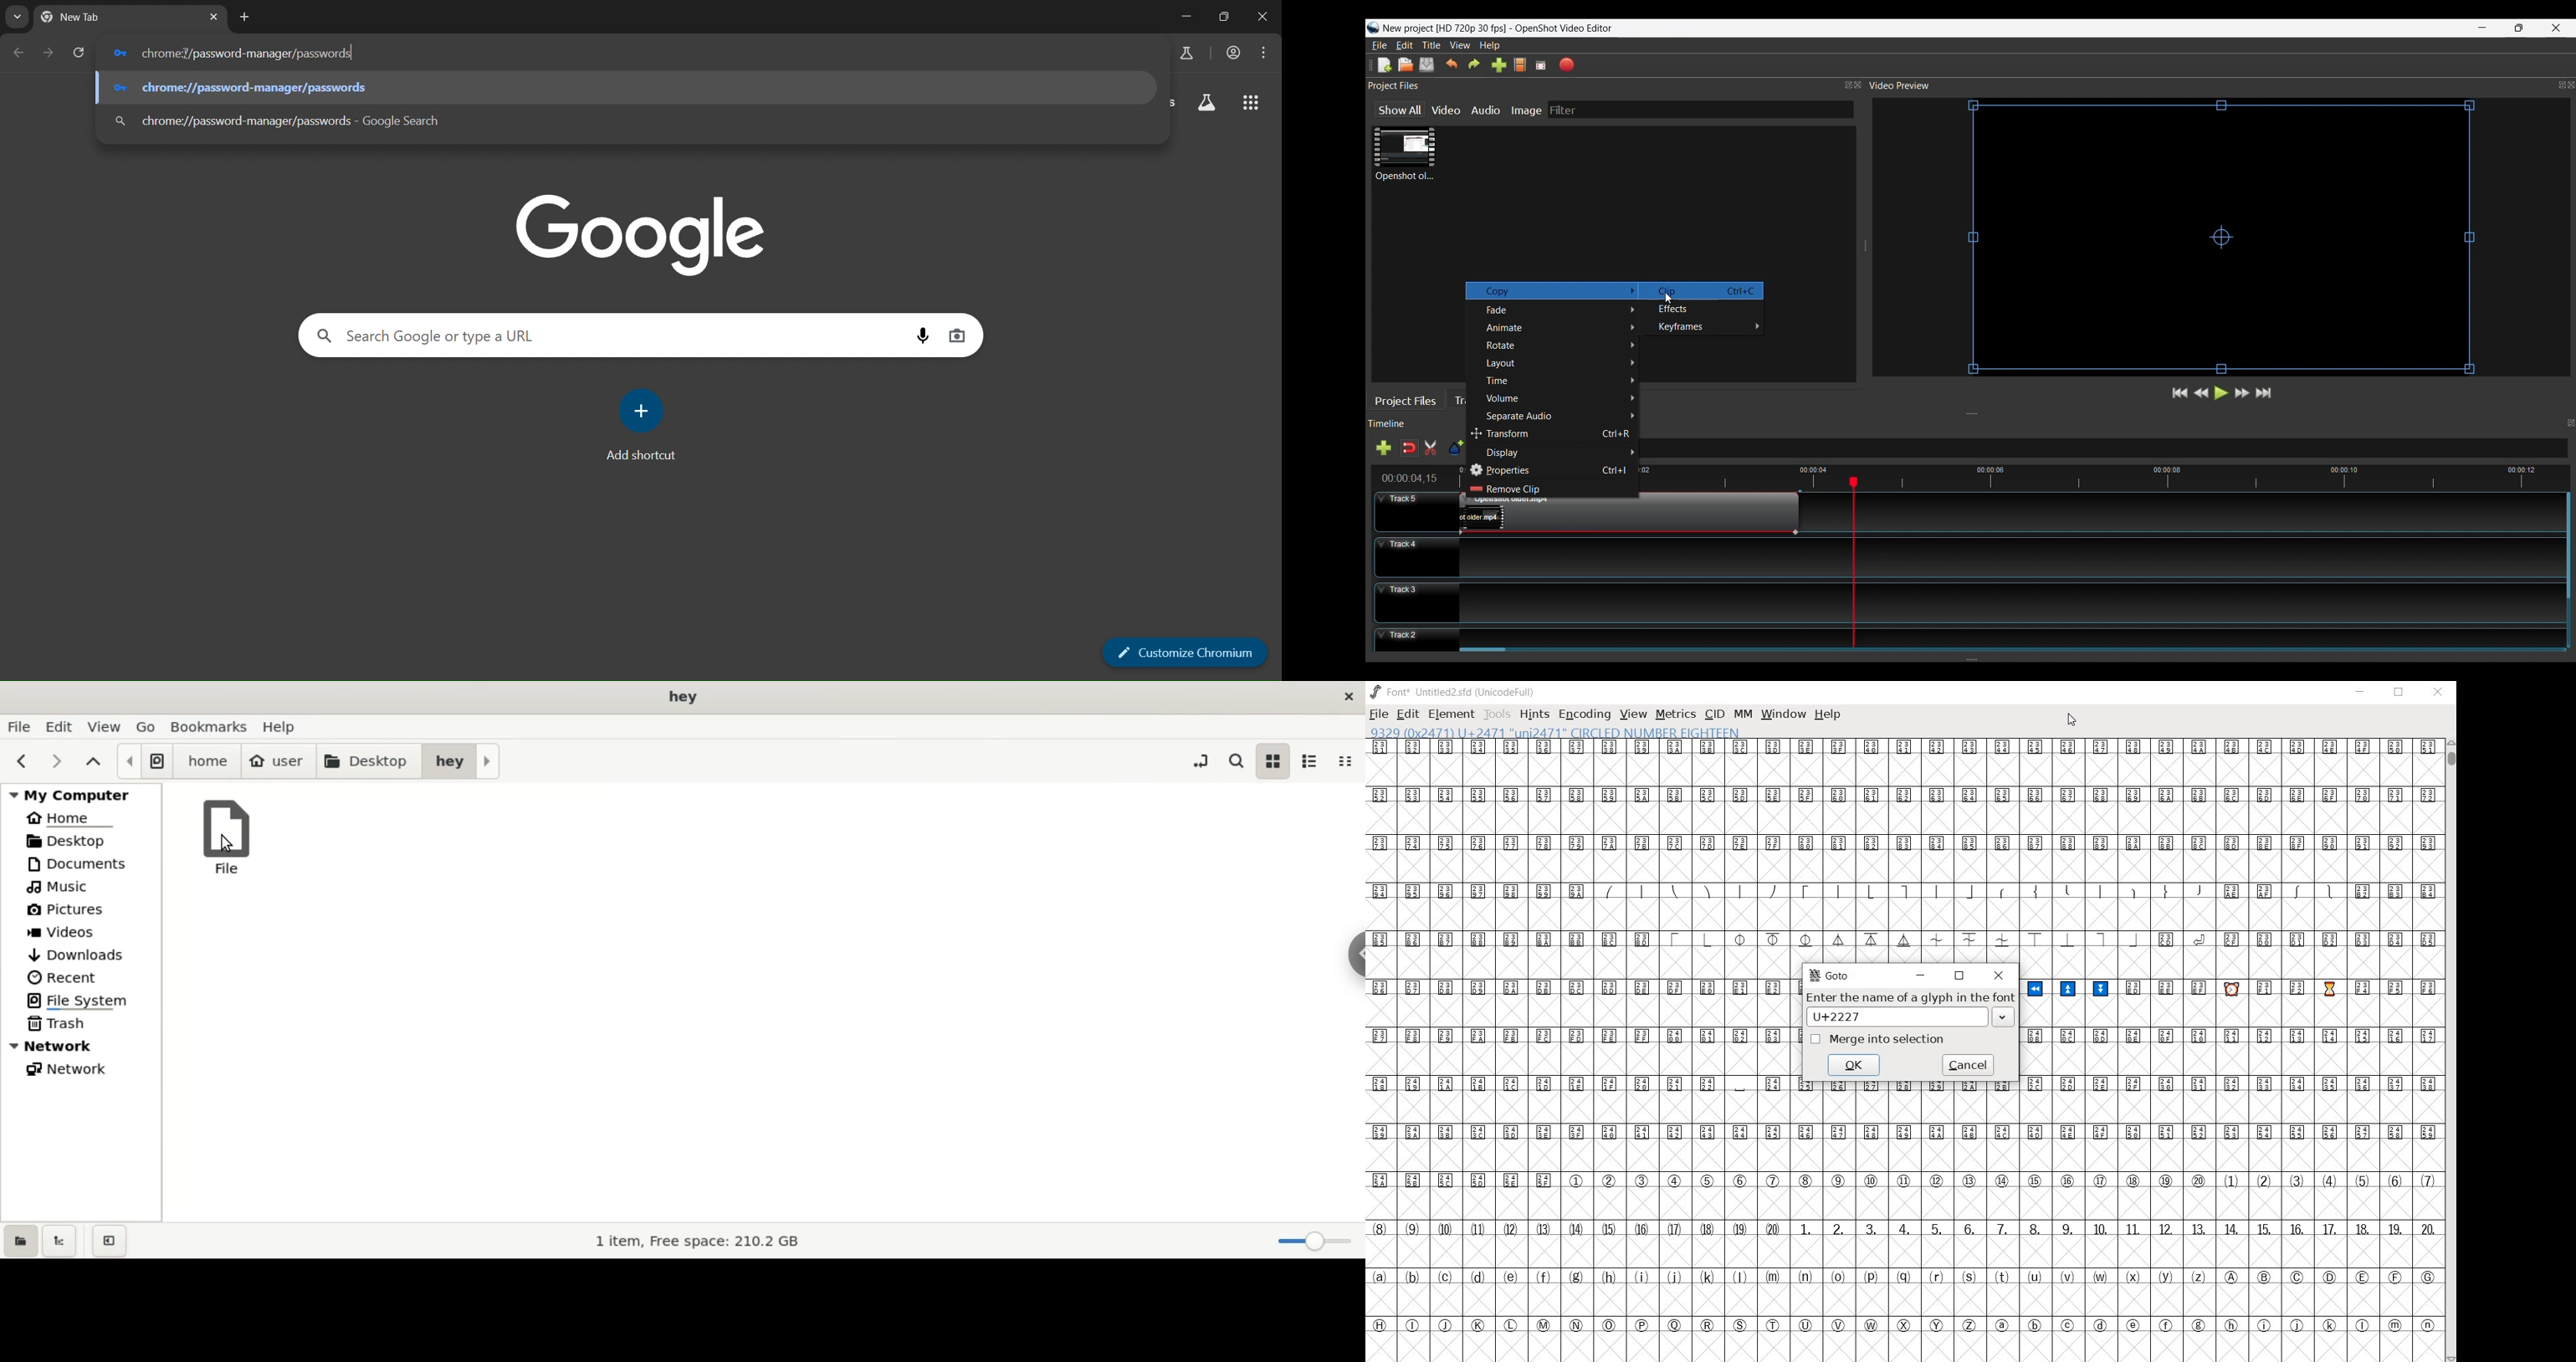  What do you see at coordinates (2221, 86) in the screenshot?
I see `Video Preview` at bounding box center [2221, 86].